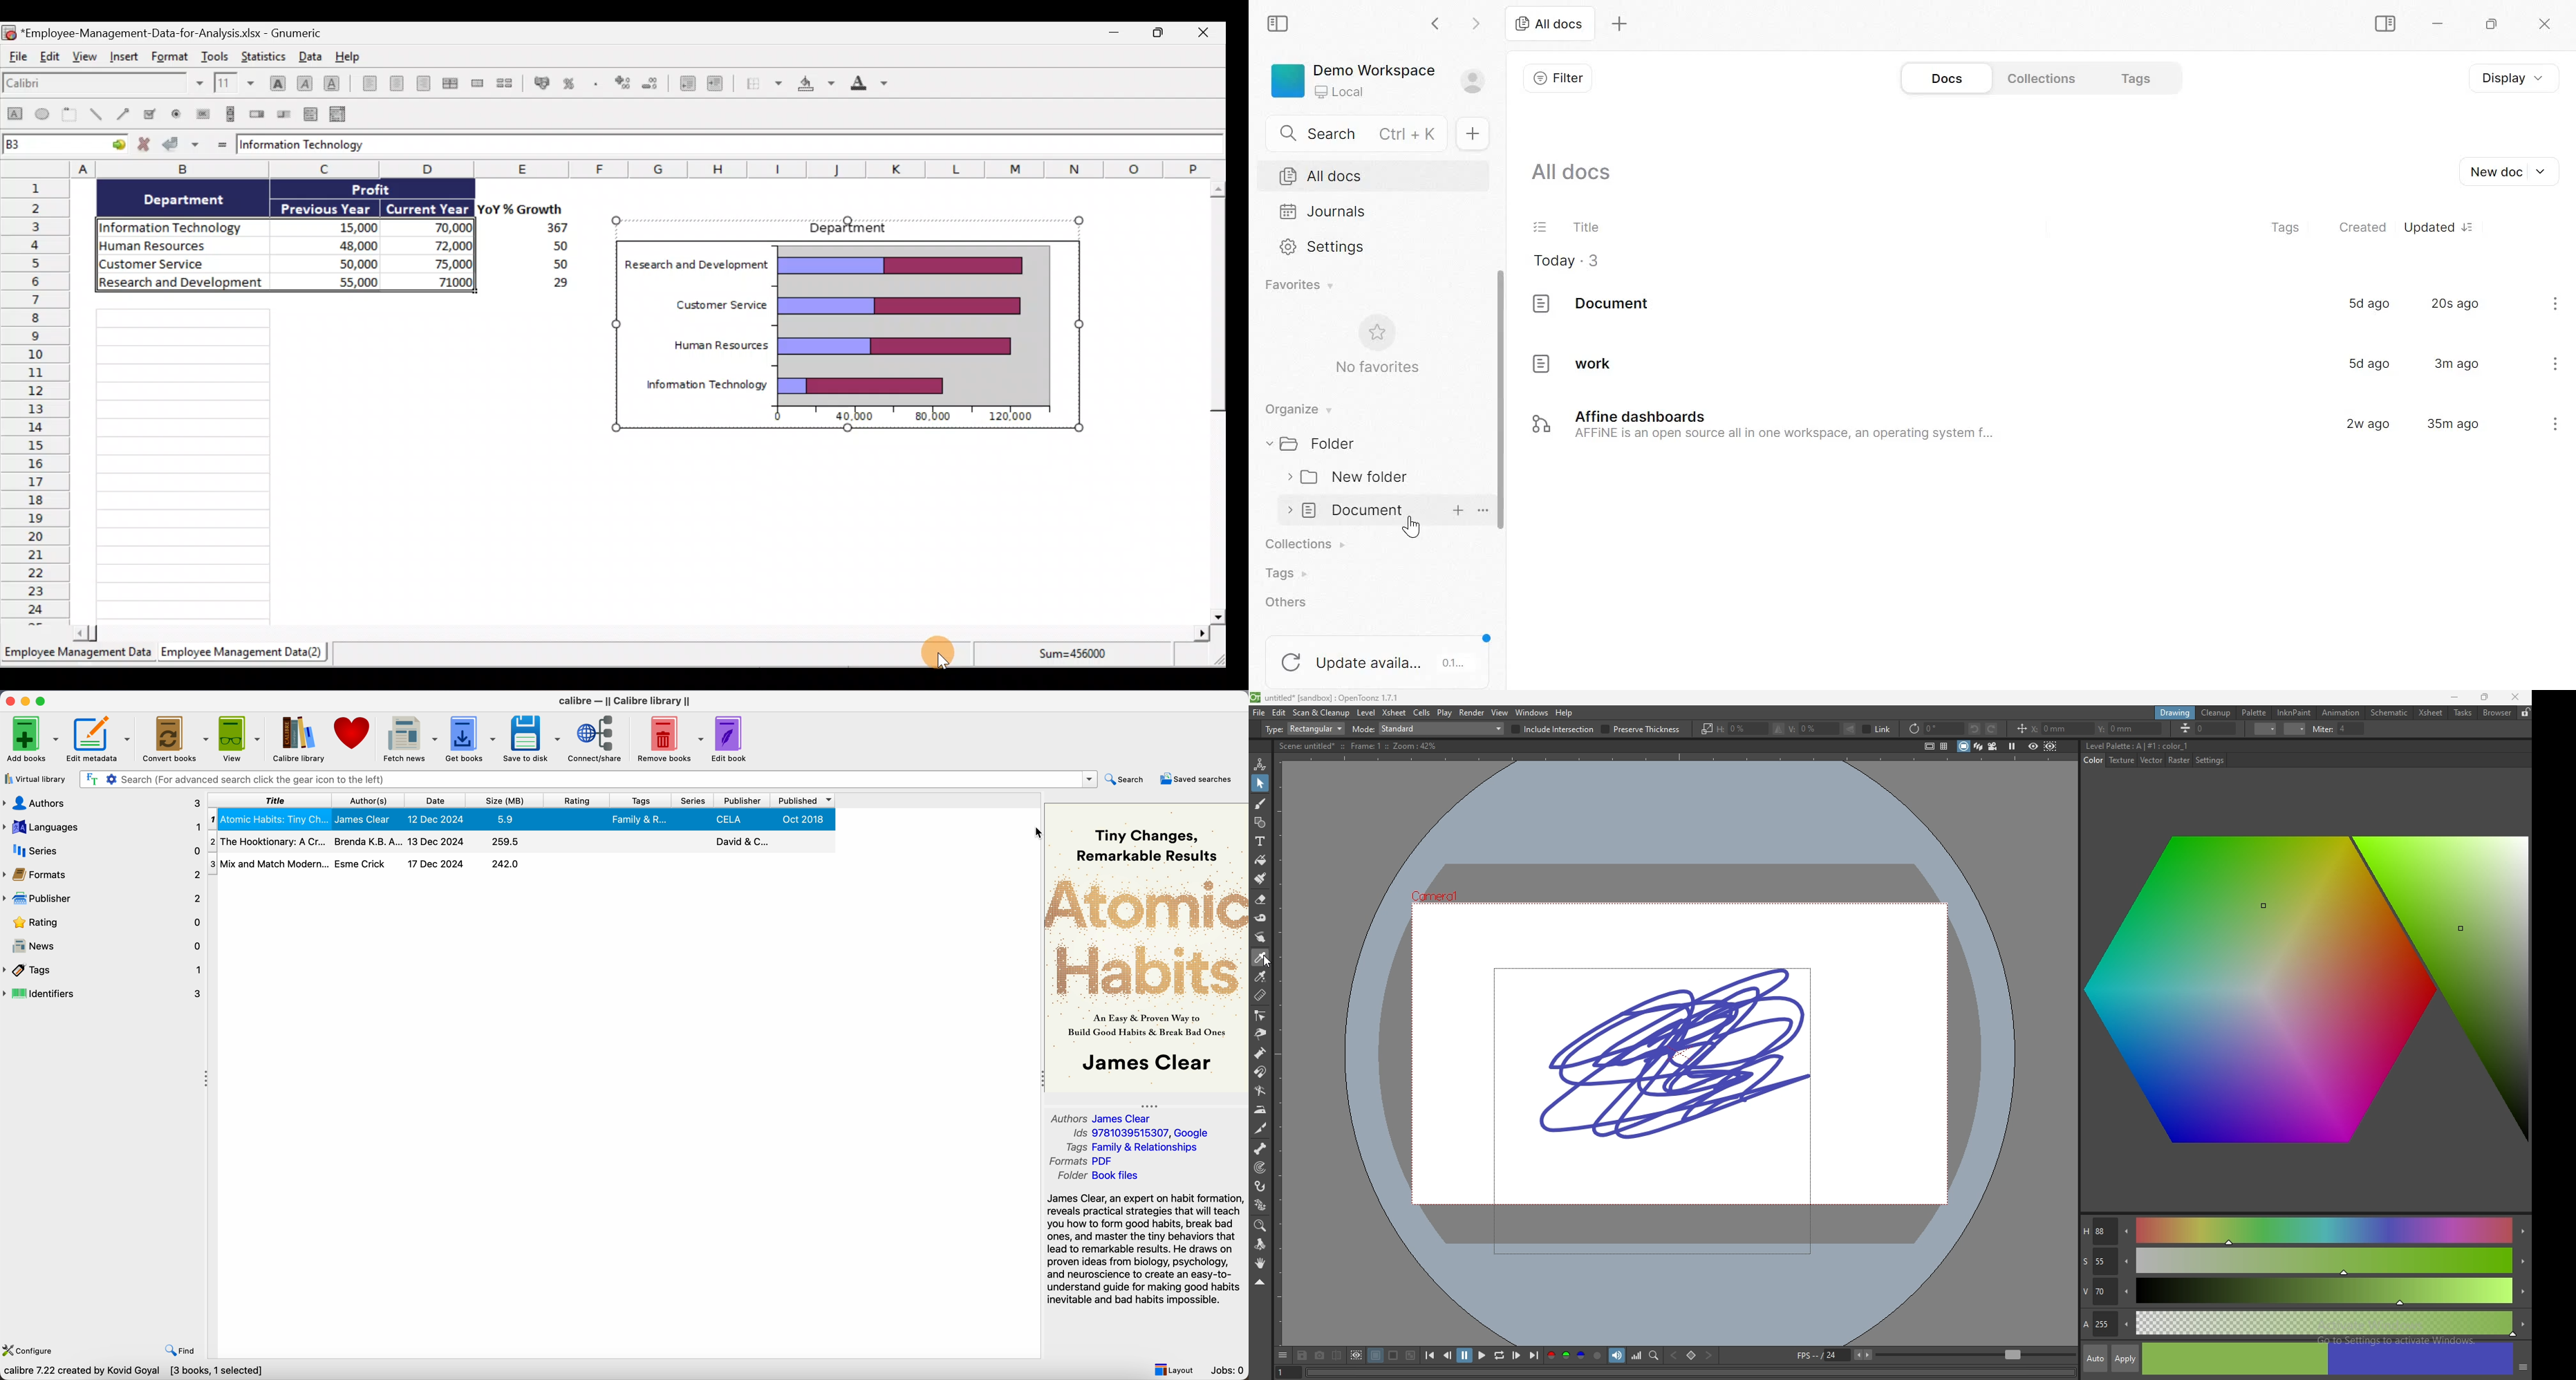 This screenshot has height=1400, width=2576. I want to click on Create a spin button, so click(258, 113).